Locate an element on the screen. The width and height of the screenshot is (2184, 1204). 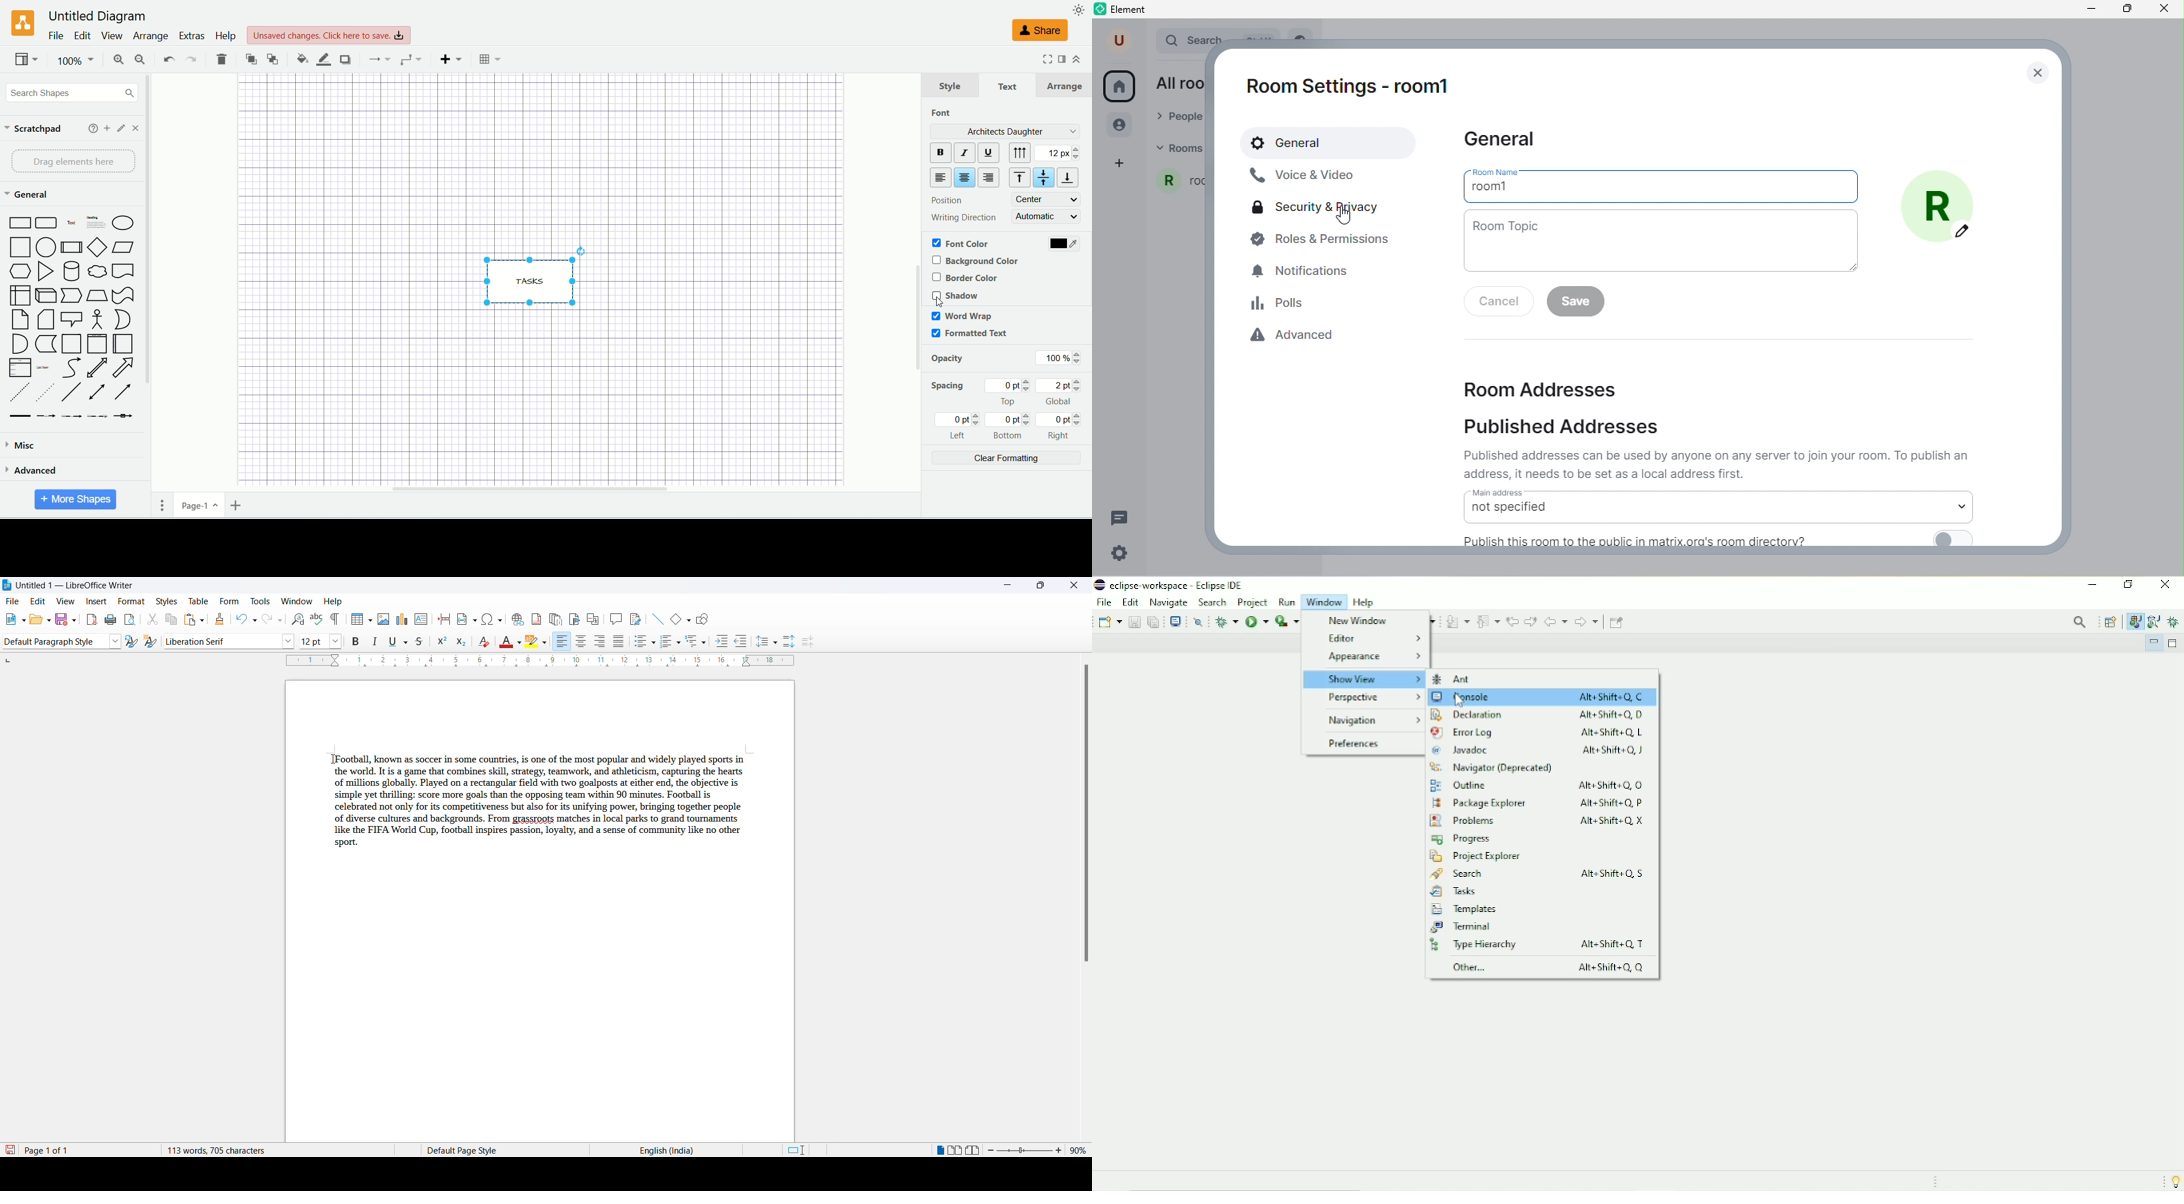
close is located at coordinates (2037, 72).